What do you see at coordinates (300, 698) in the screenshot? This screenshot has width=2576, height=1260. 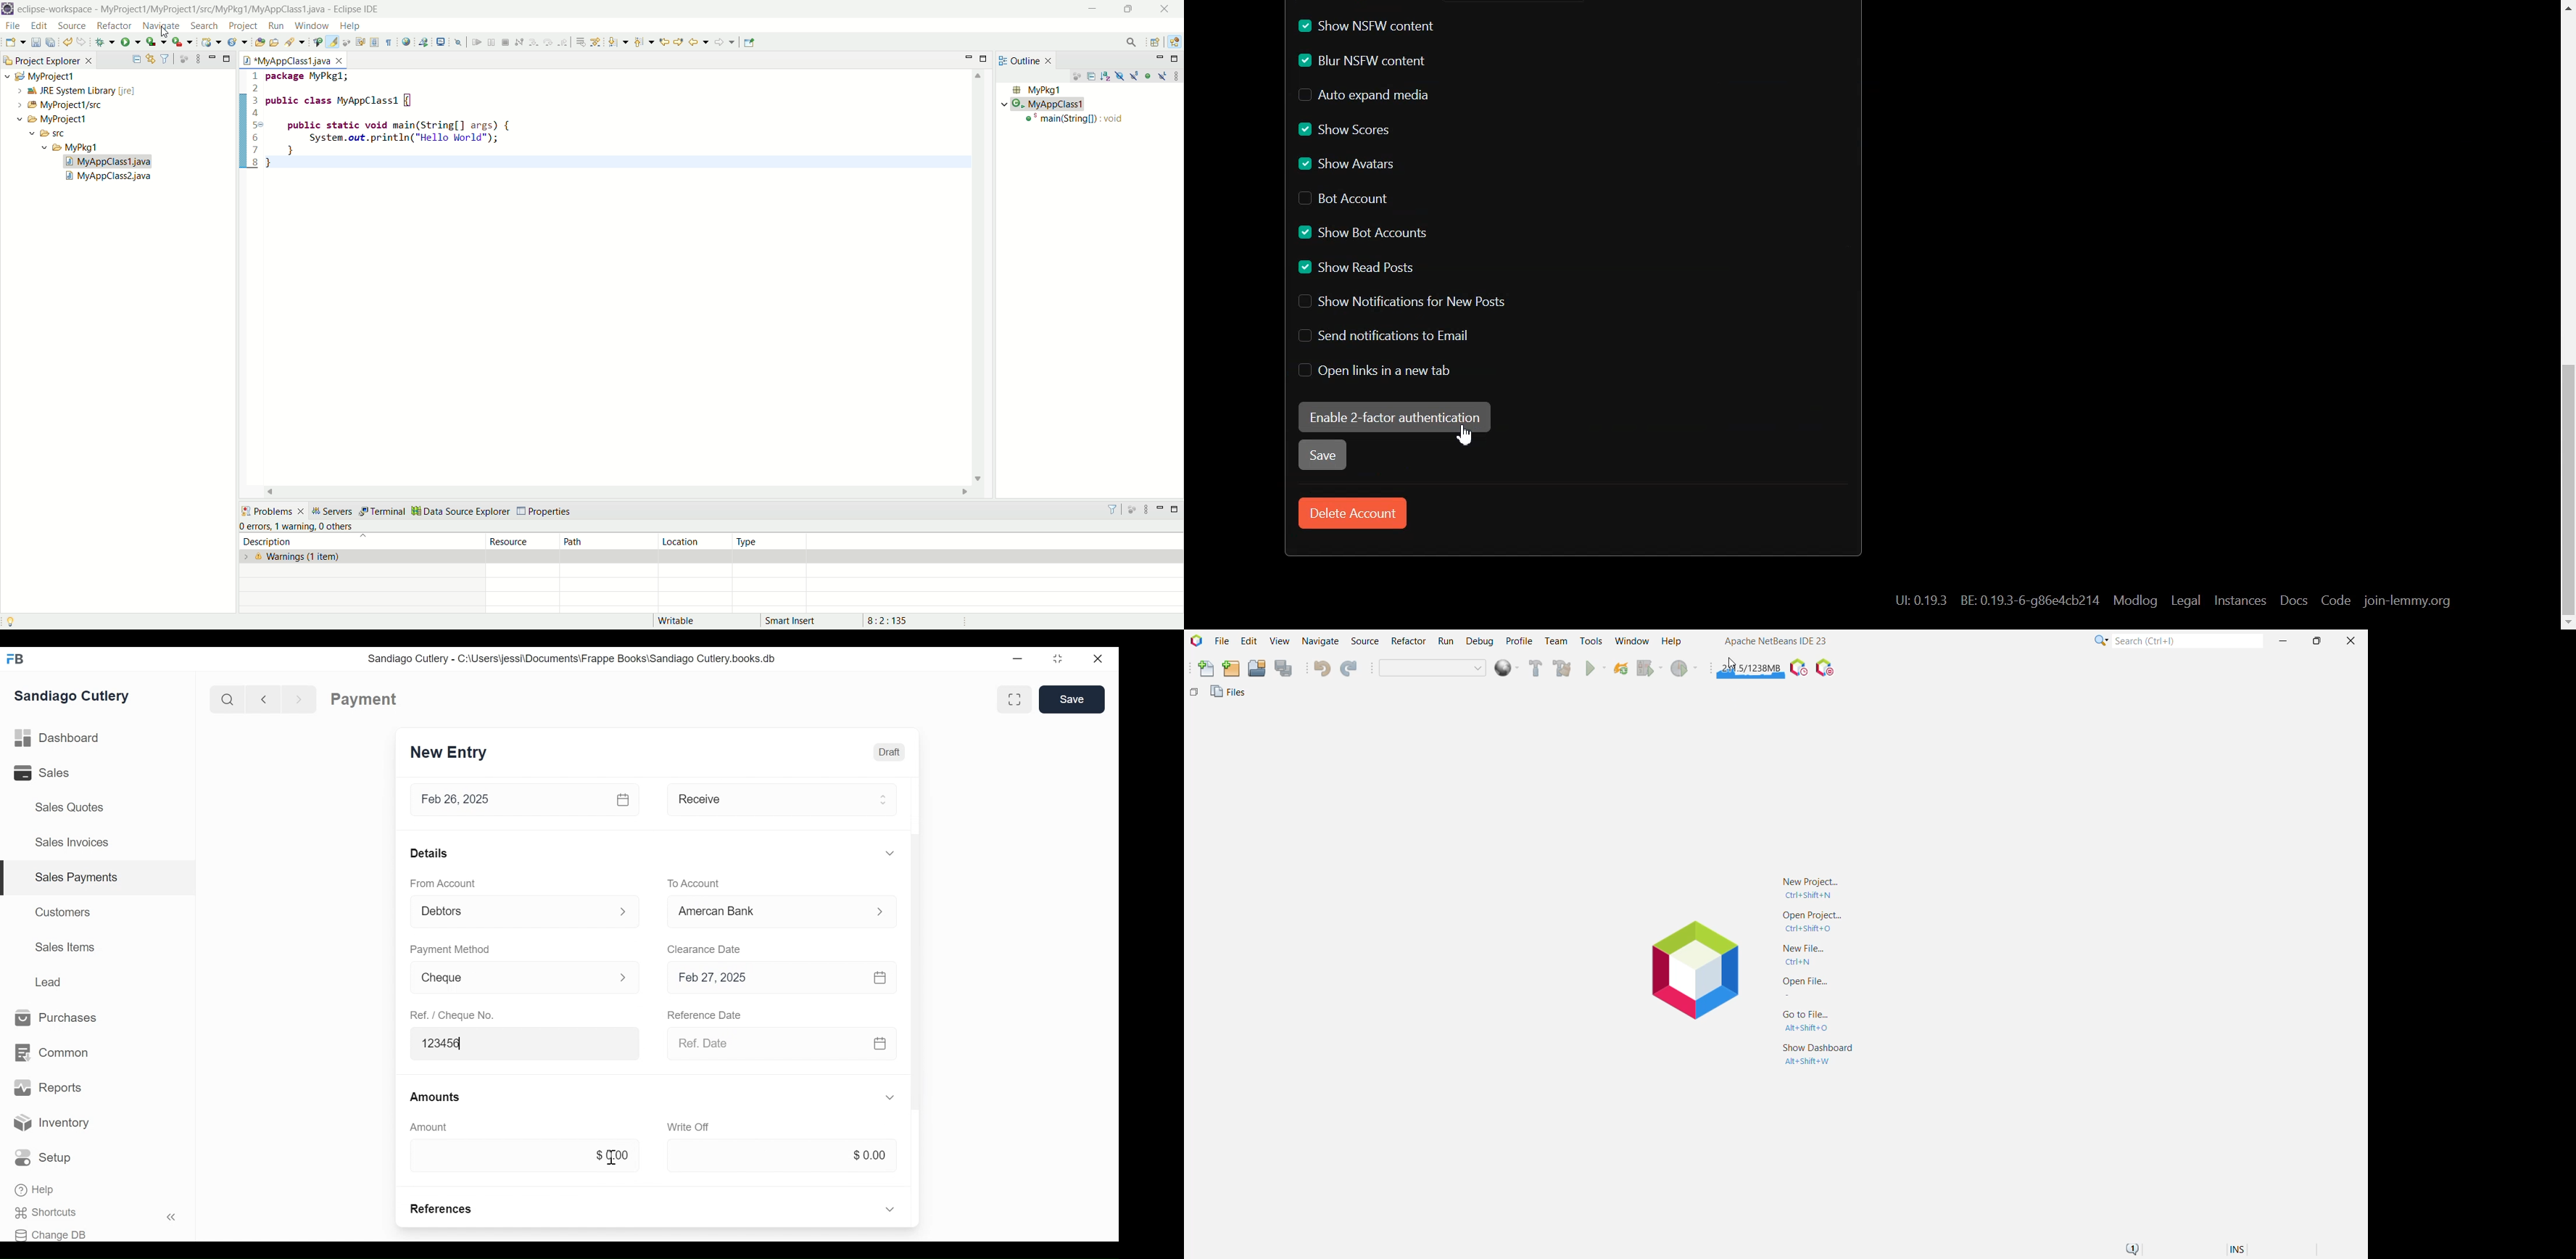 I see `Navigate forward` at bounding box center [300, 698].